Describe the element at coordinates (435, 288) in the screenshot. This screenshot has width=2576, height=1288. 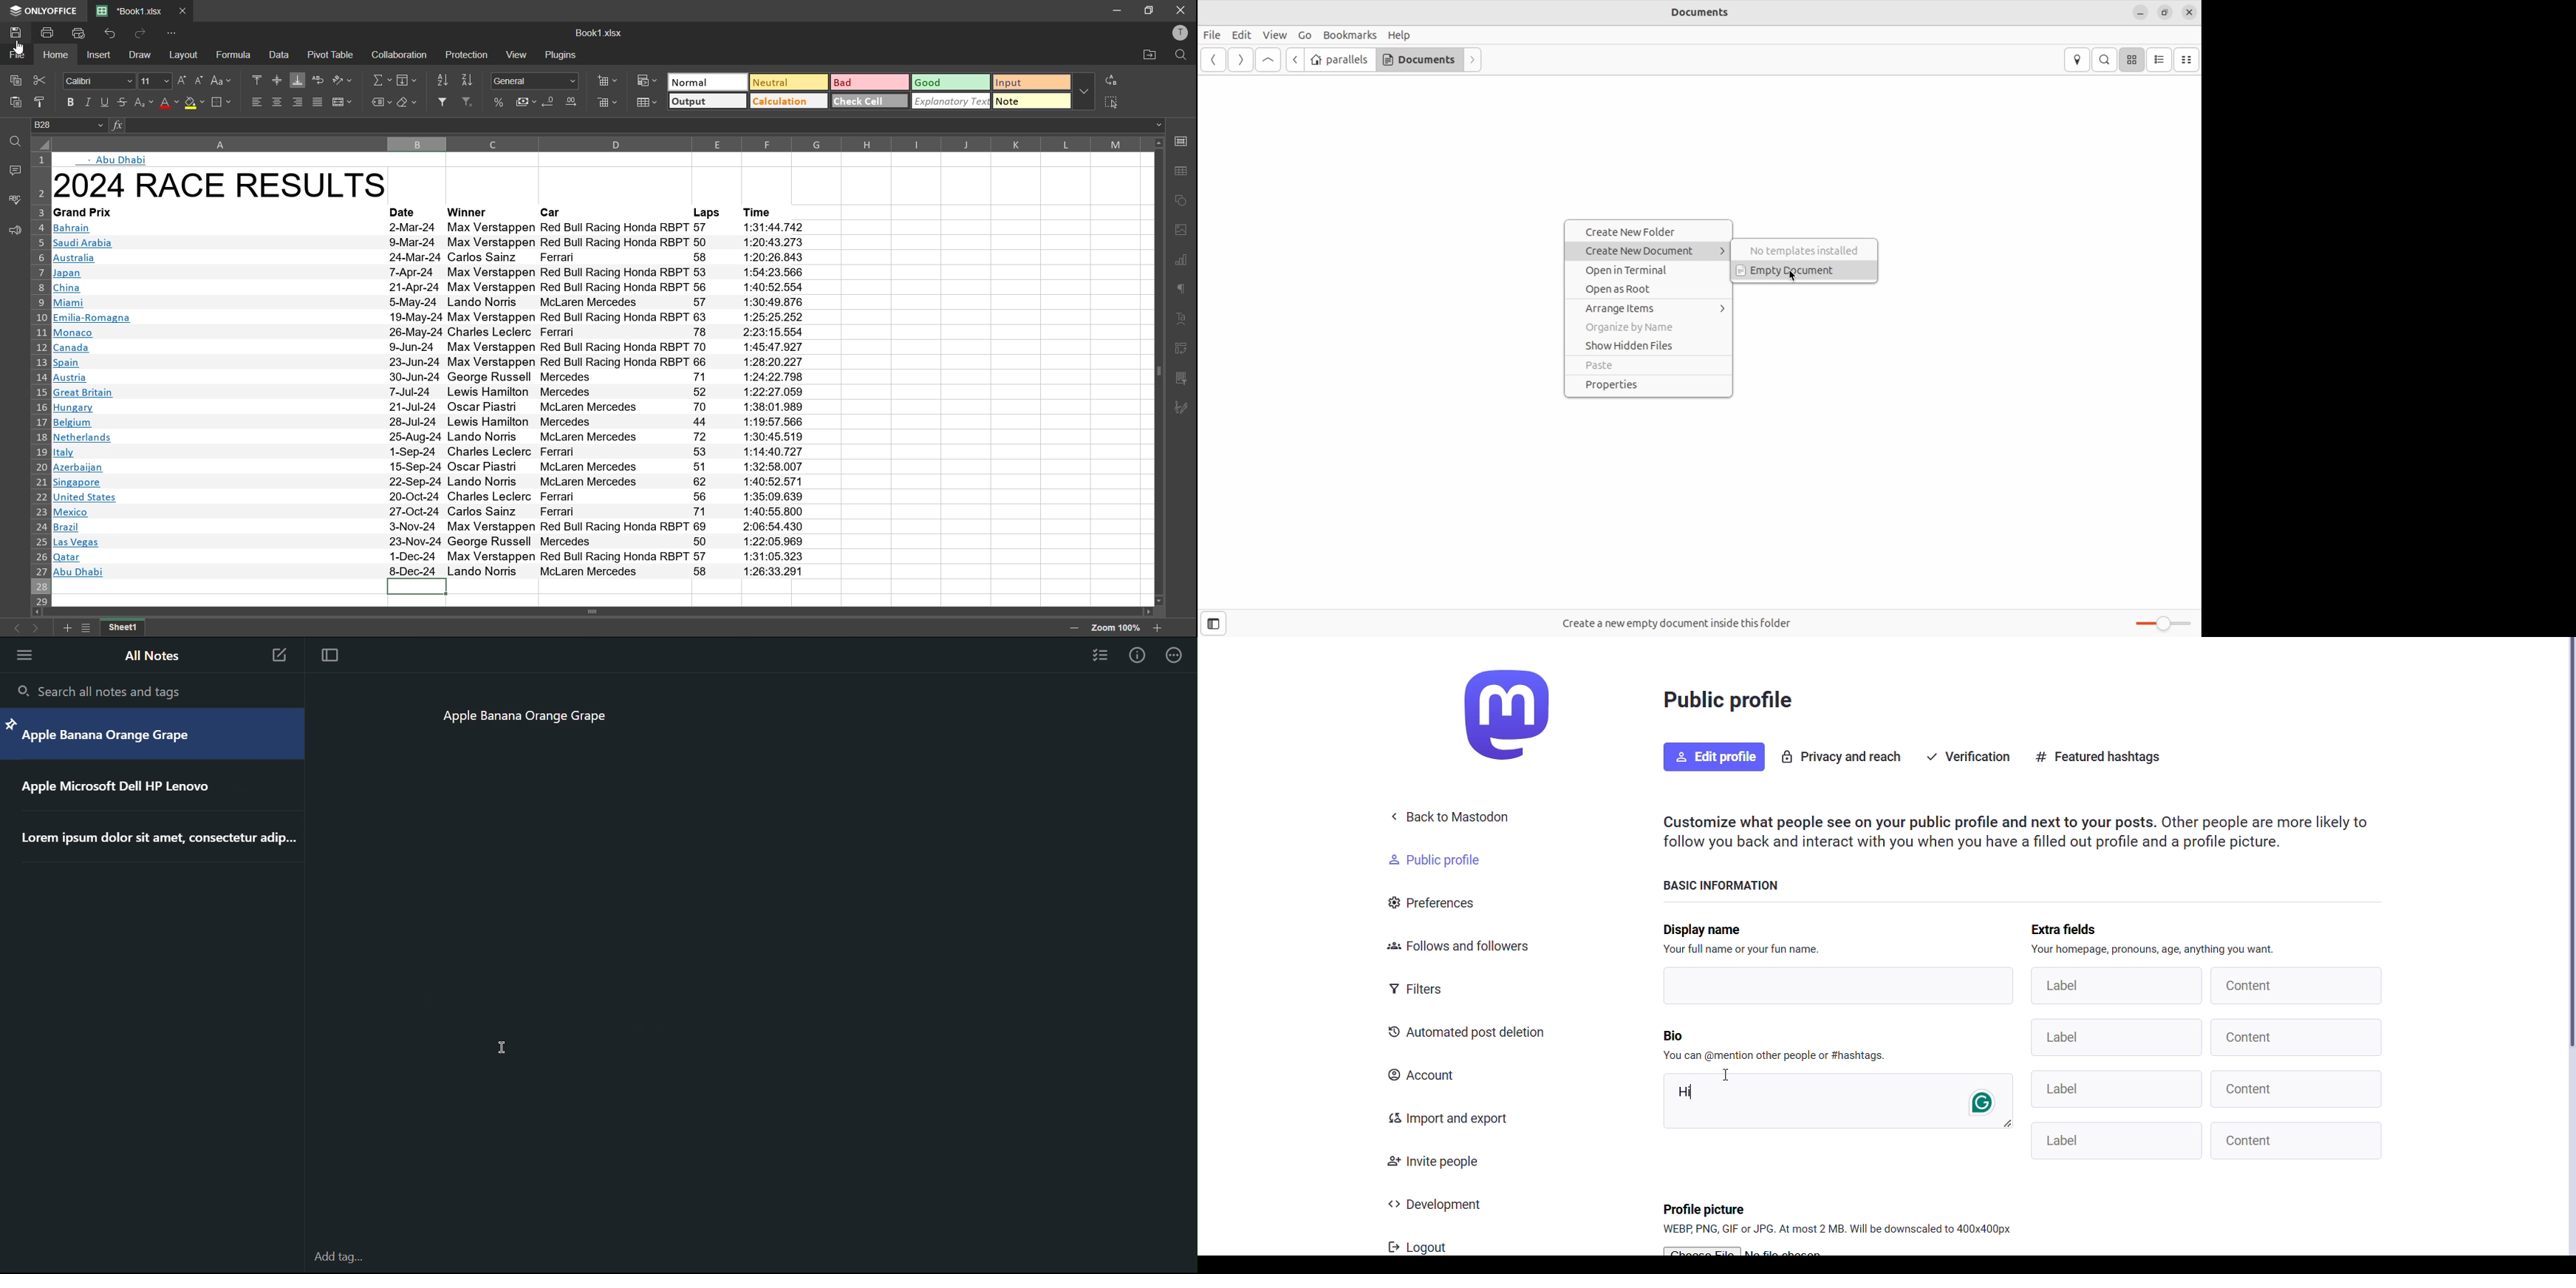
I see `China 21-Apr-24 Max Verstappen Red Bull Racing Honda RBPT 56 1:40:52.554` at that location.